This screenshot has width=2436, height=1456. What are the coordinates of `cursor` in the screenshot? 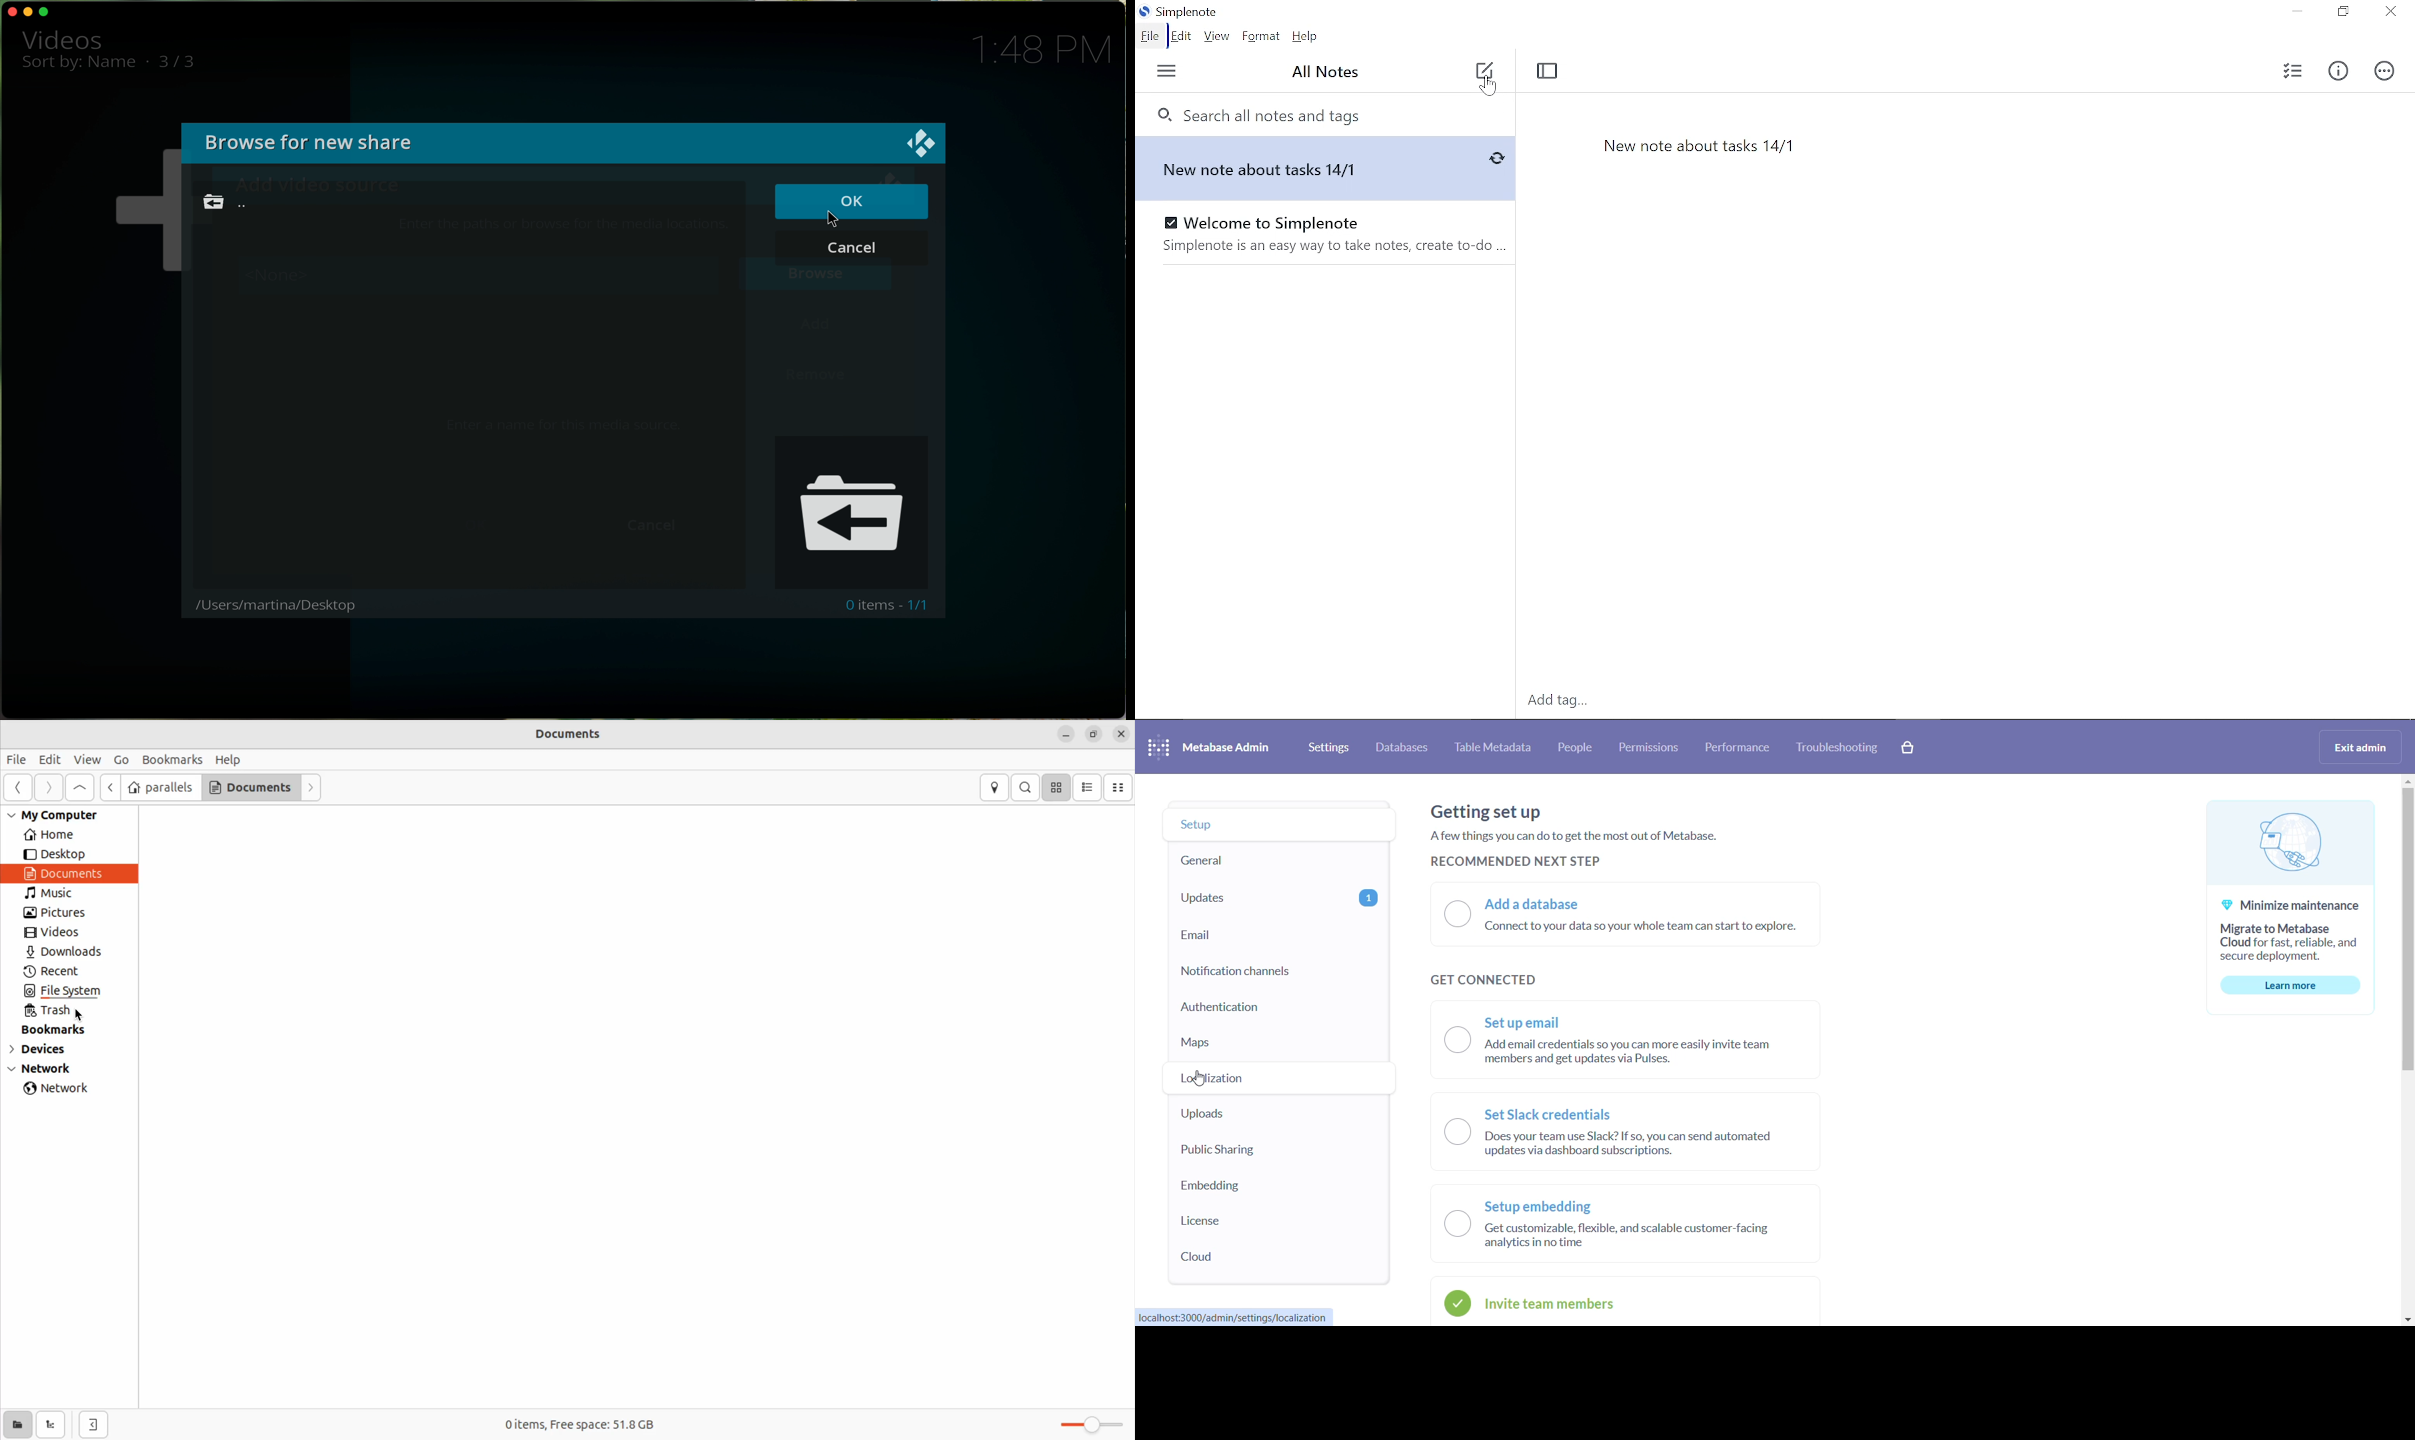 It's located at (837, 219).